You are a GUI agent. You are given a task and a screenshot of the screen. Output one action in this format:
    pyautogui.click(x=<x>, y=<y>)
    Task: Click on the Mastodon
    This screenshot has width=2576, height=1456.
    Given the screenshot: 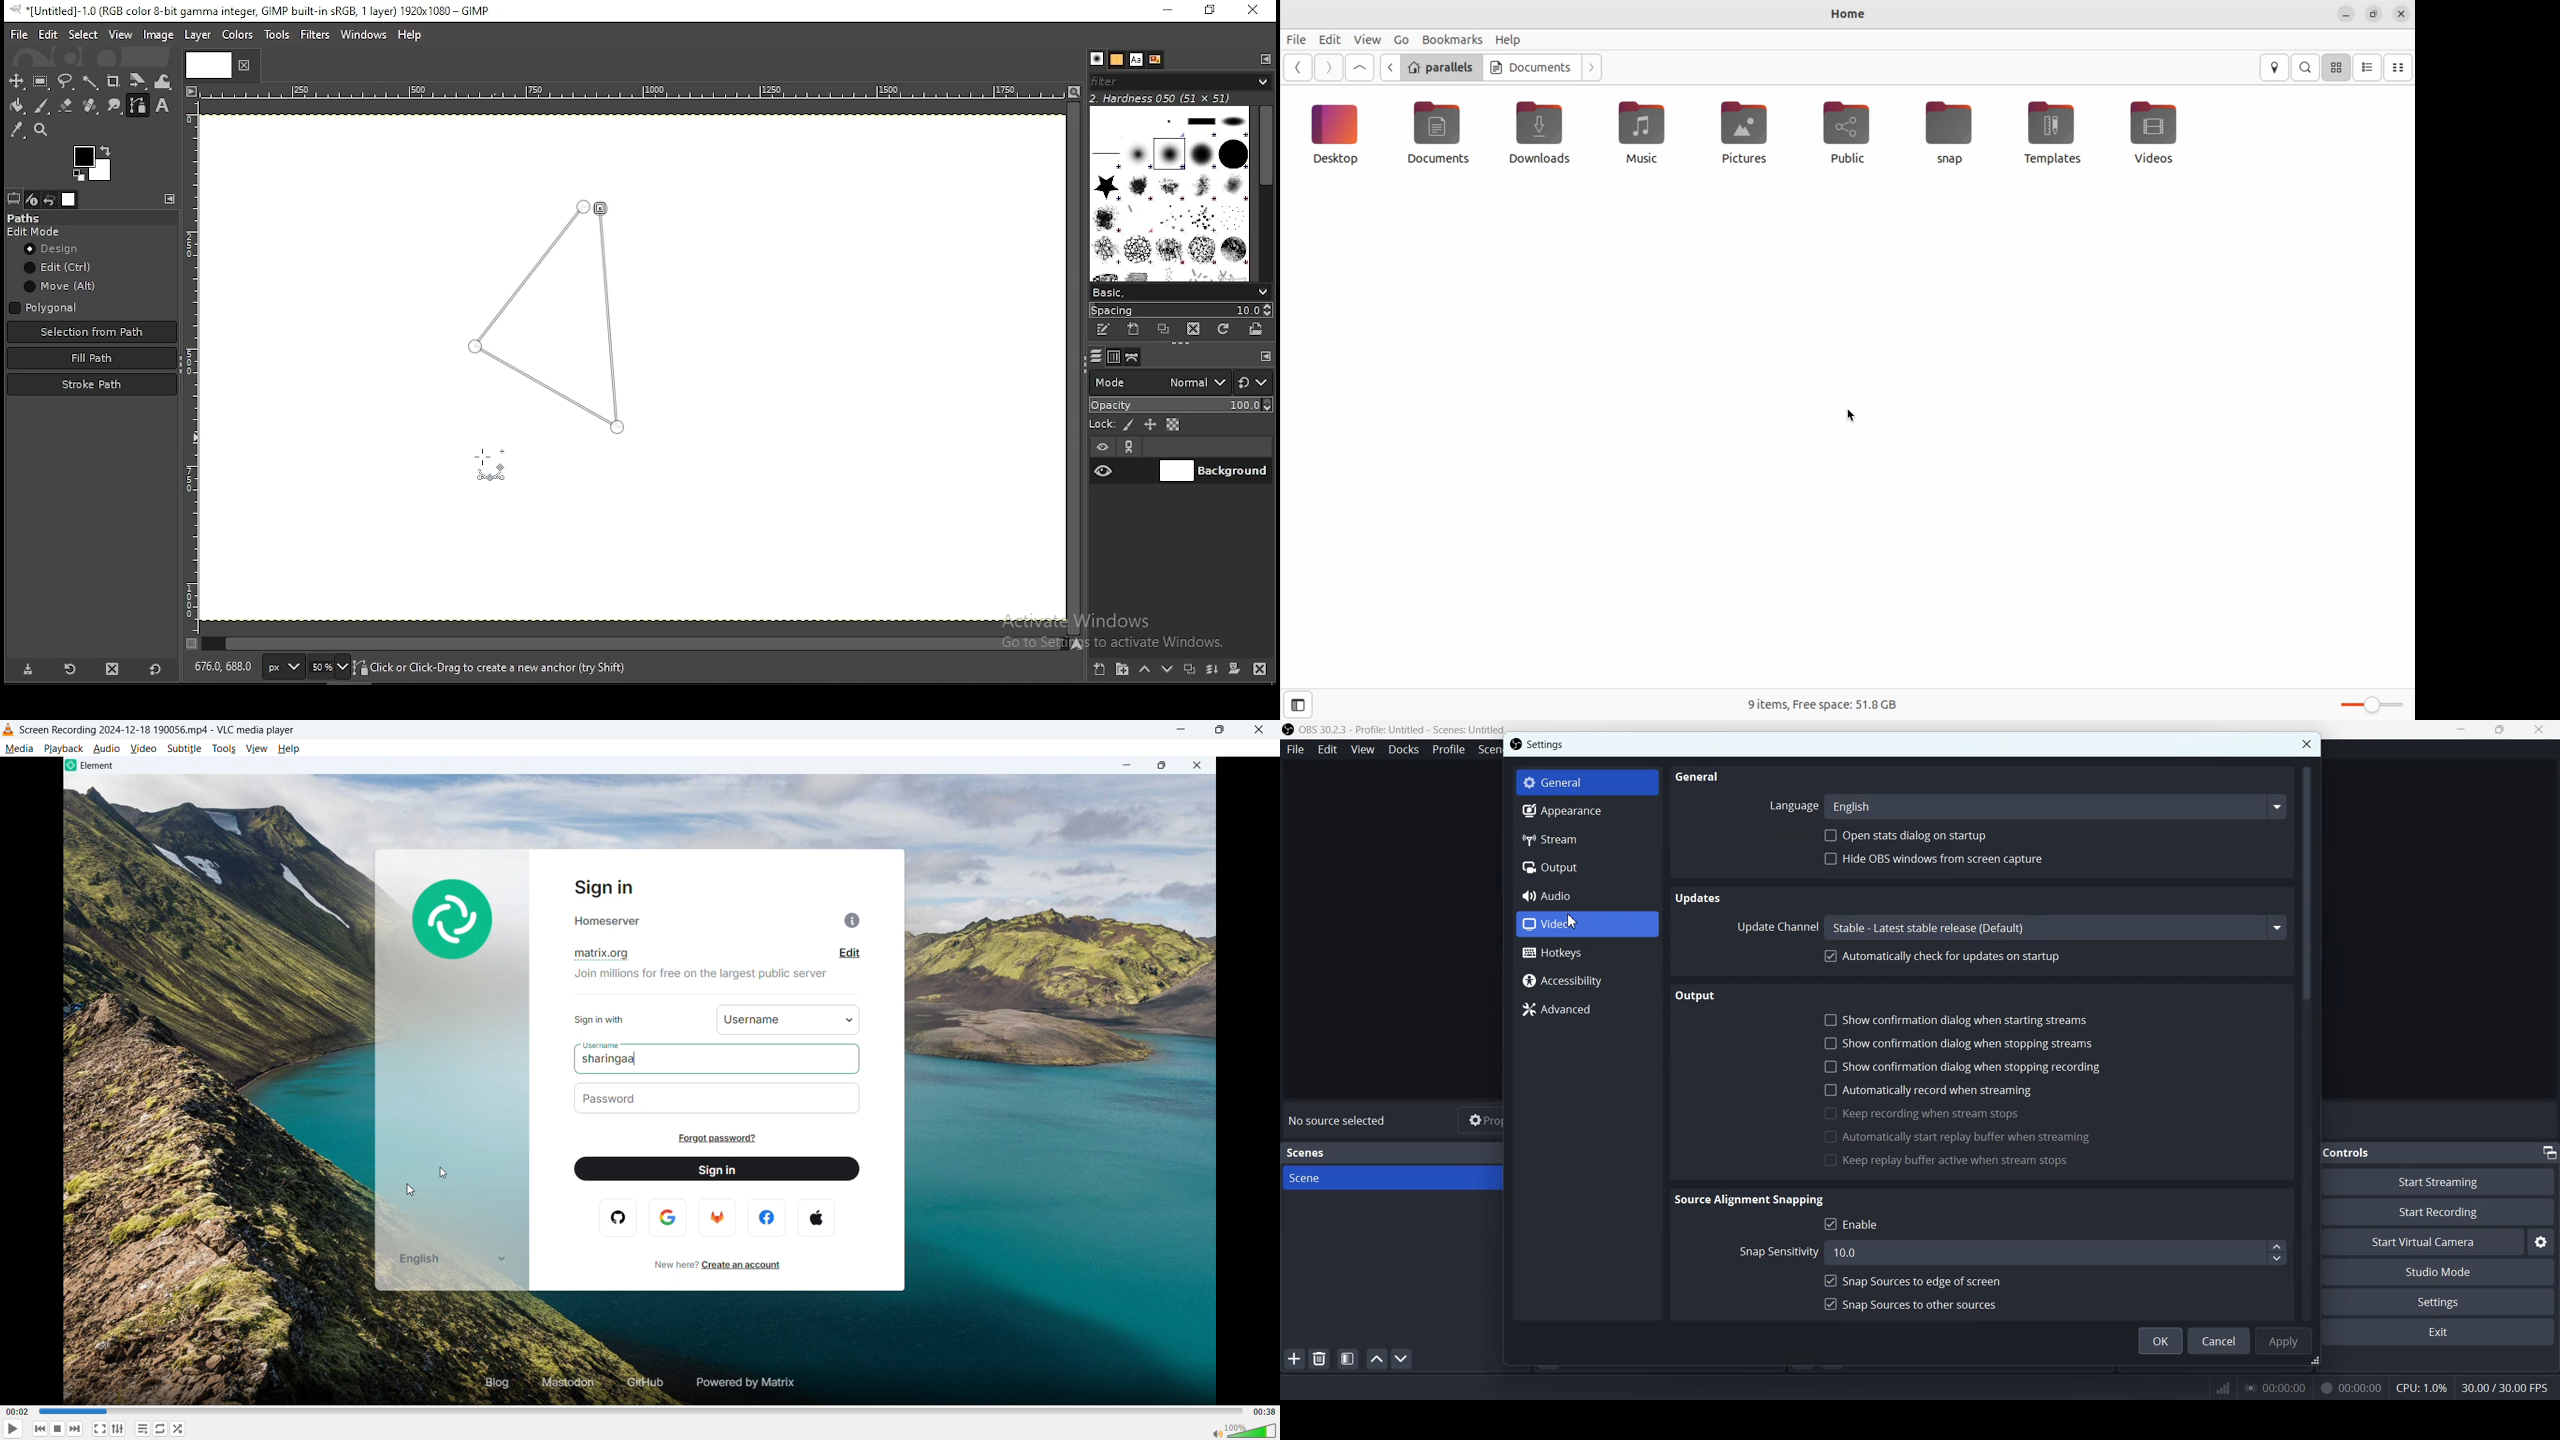 What is the action you would take?
    pyautogui.click(x=564, y=1383)
    